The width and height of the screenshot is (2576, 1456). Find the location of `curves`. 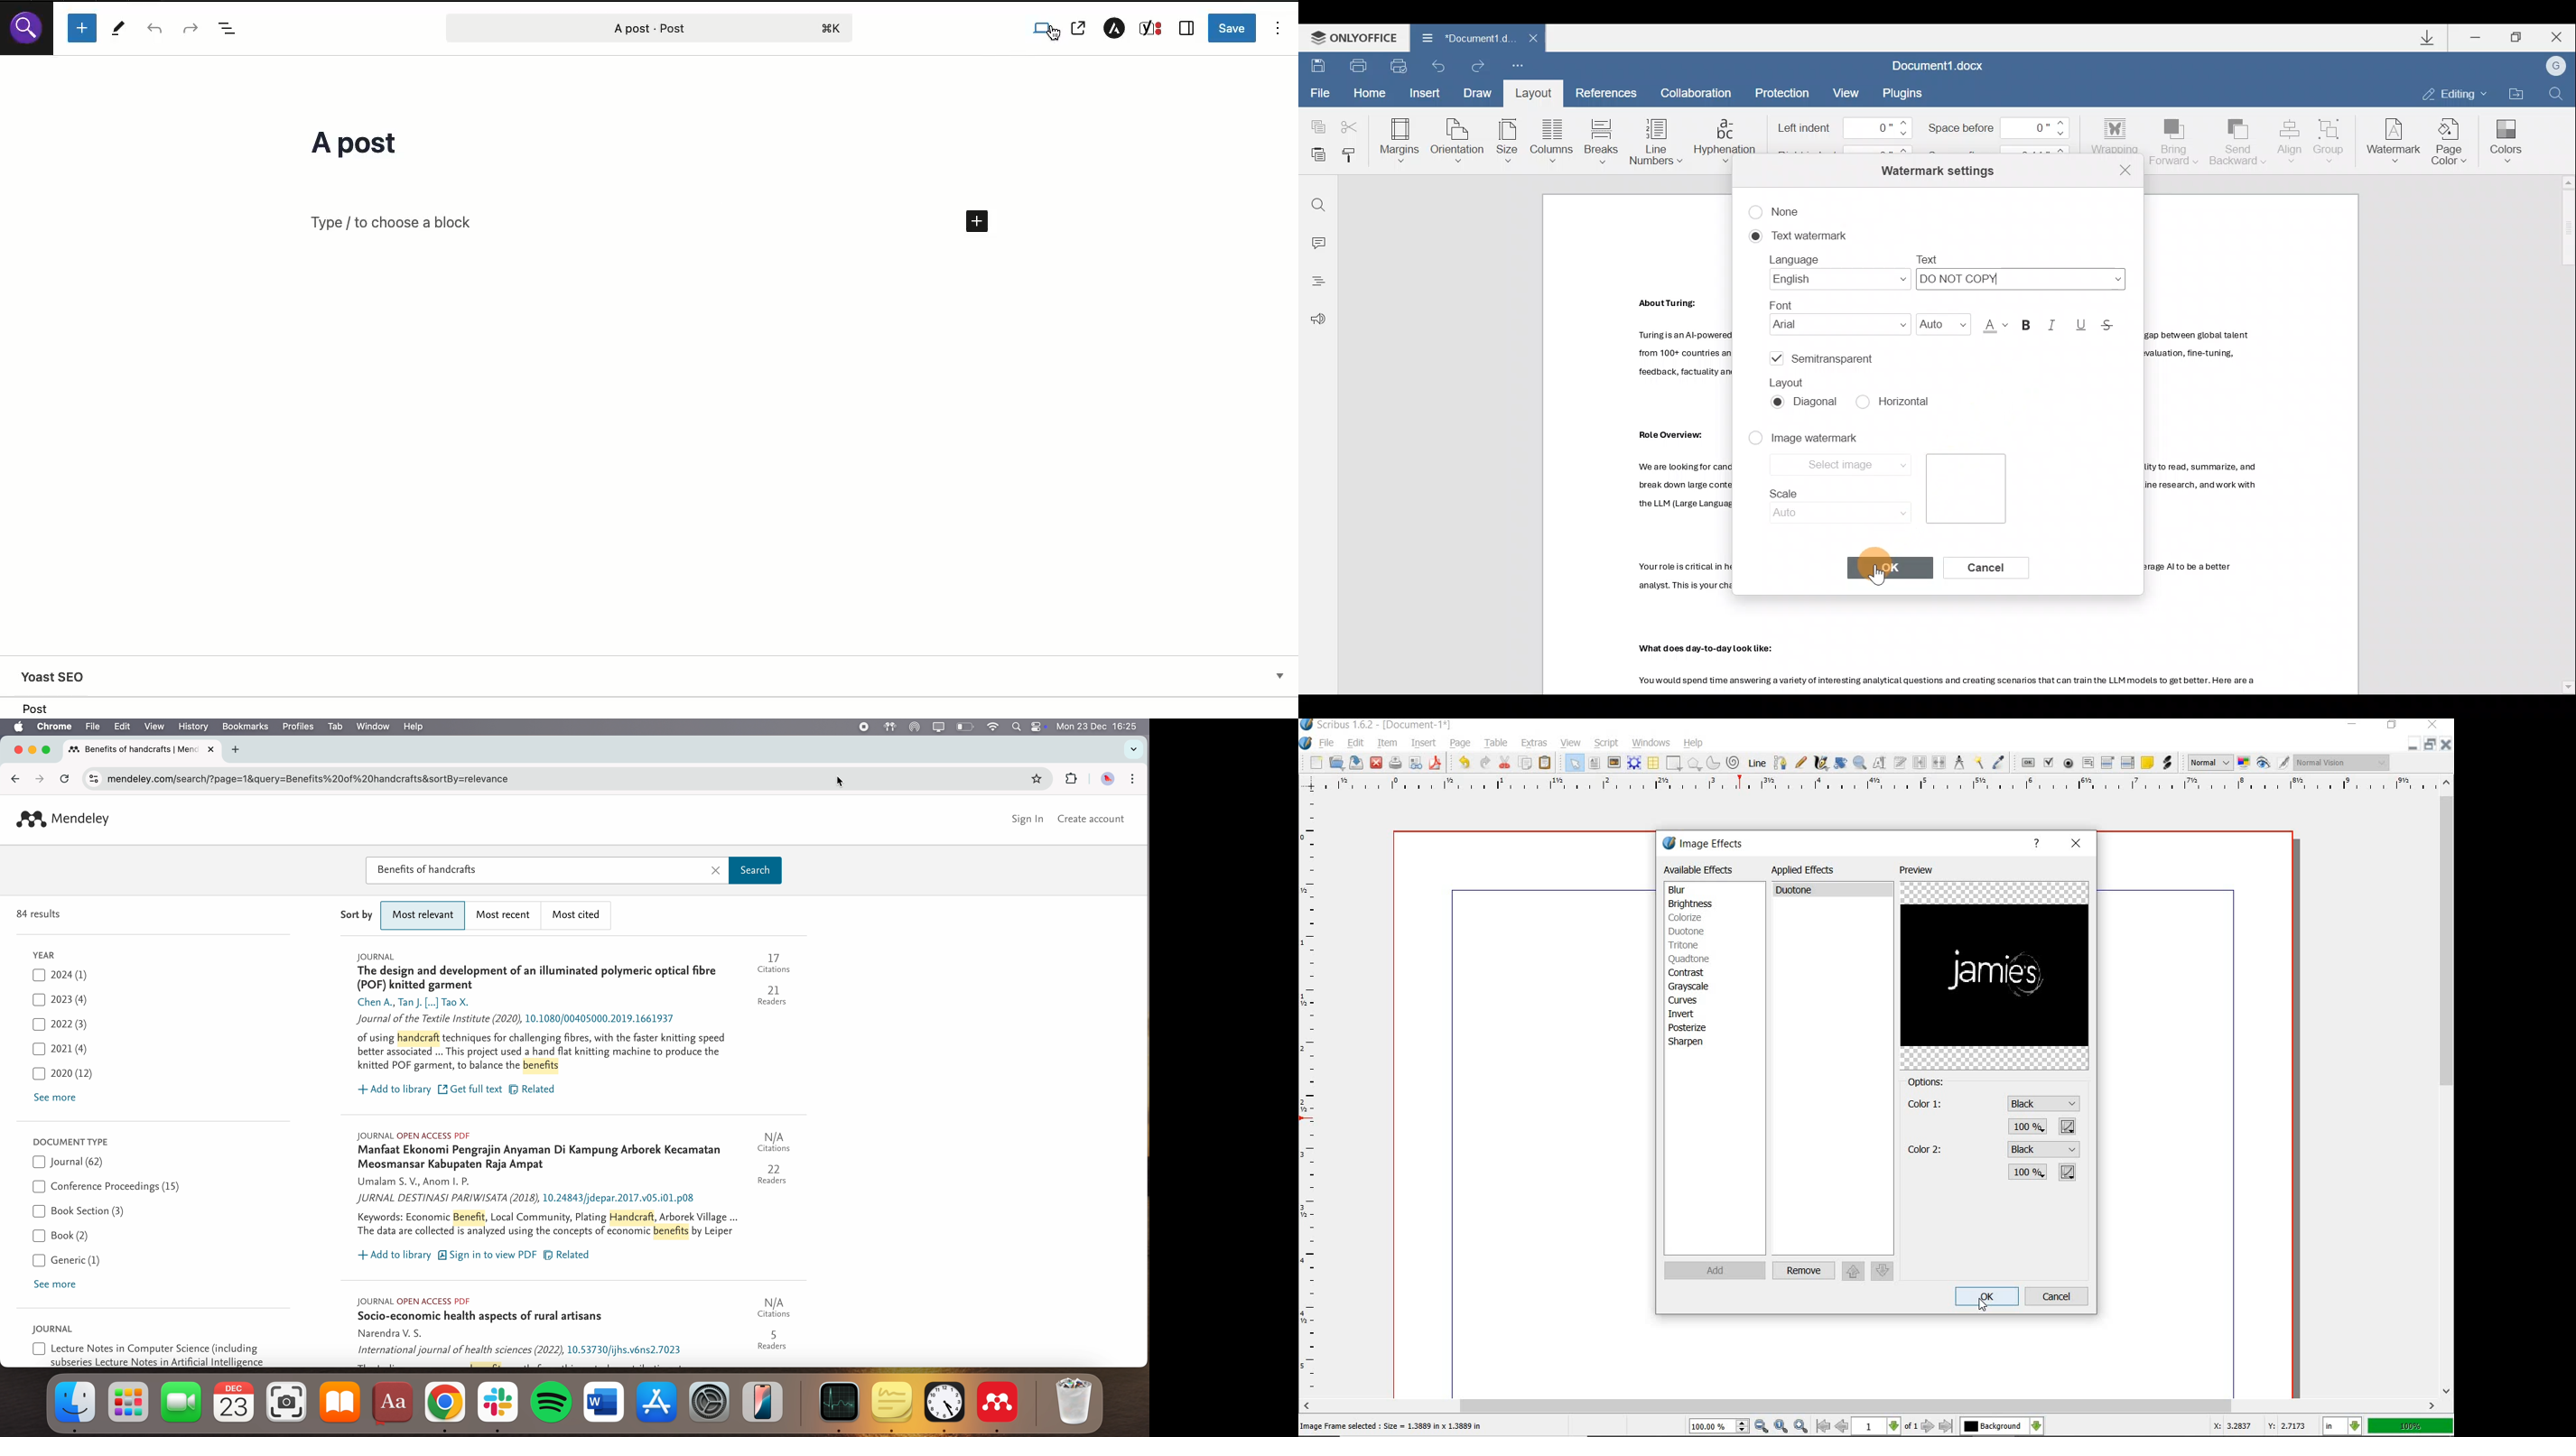

curves is located at coordinates (1685, 1000).